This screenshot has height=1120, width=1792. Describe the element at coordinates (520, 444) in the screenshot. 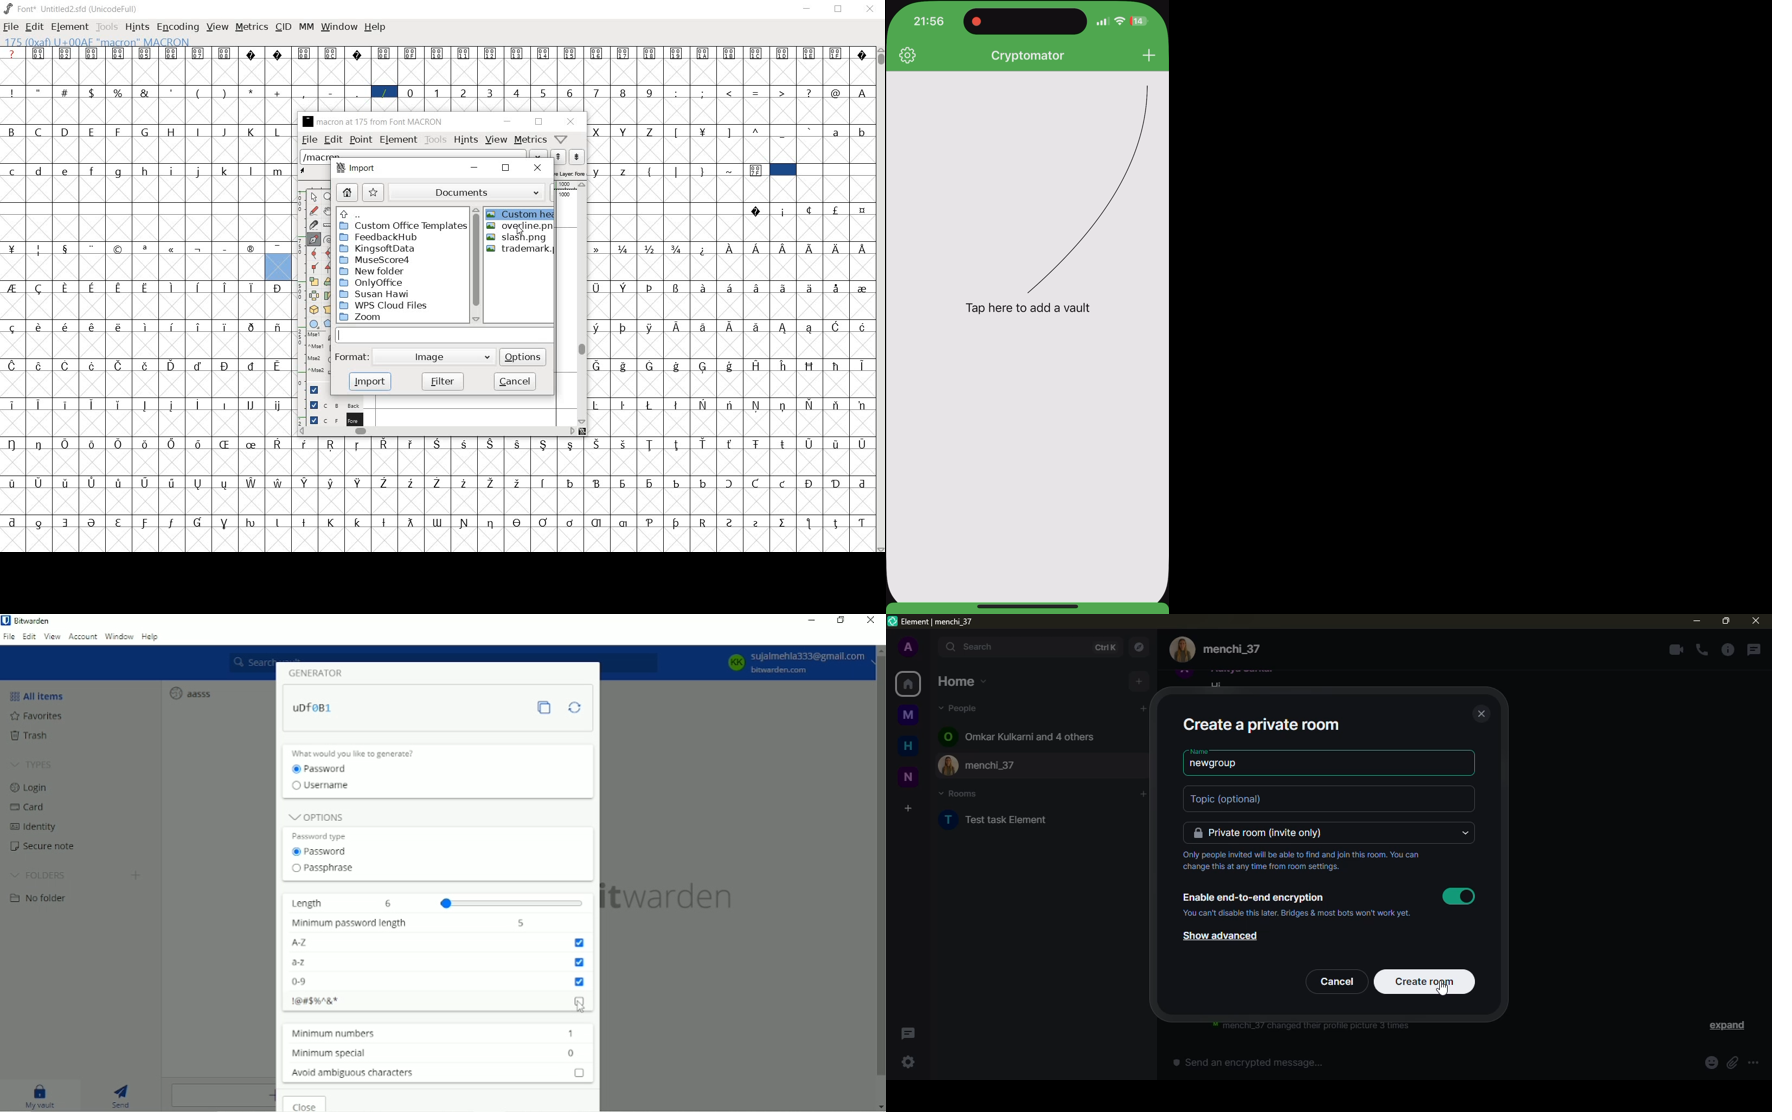

I see `Symbol` at that location.